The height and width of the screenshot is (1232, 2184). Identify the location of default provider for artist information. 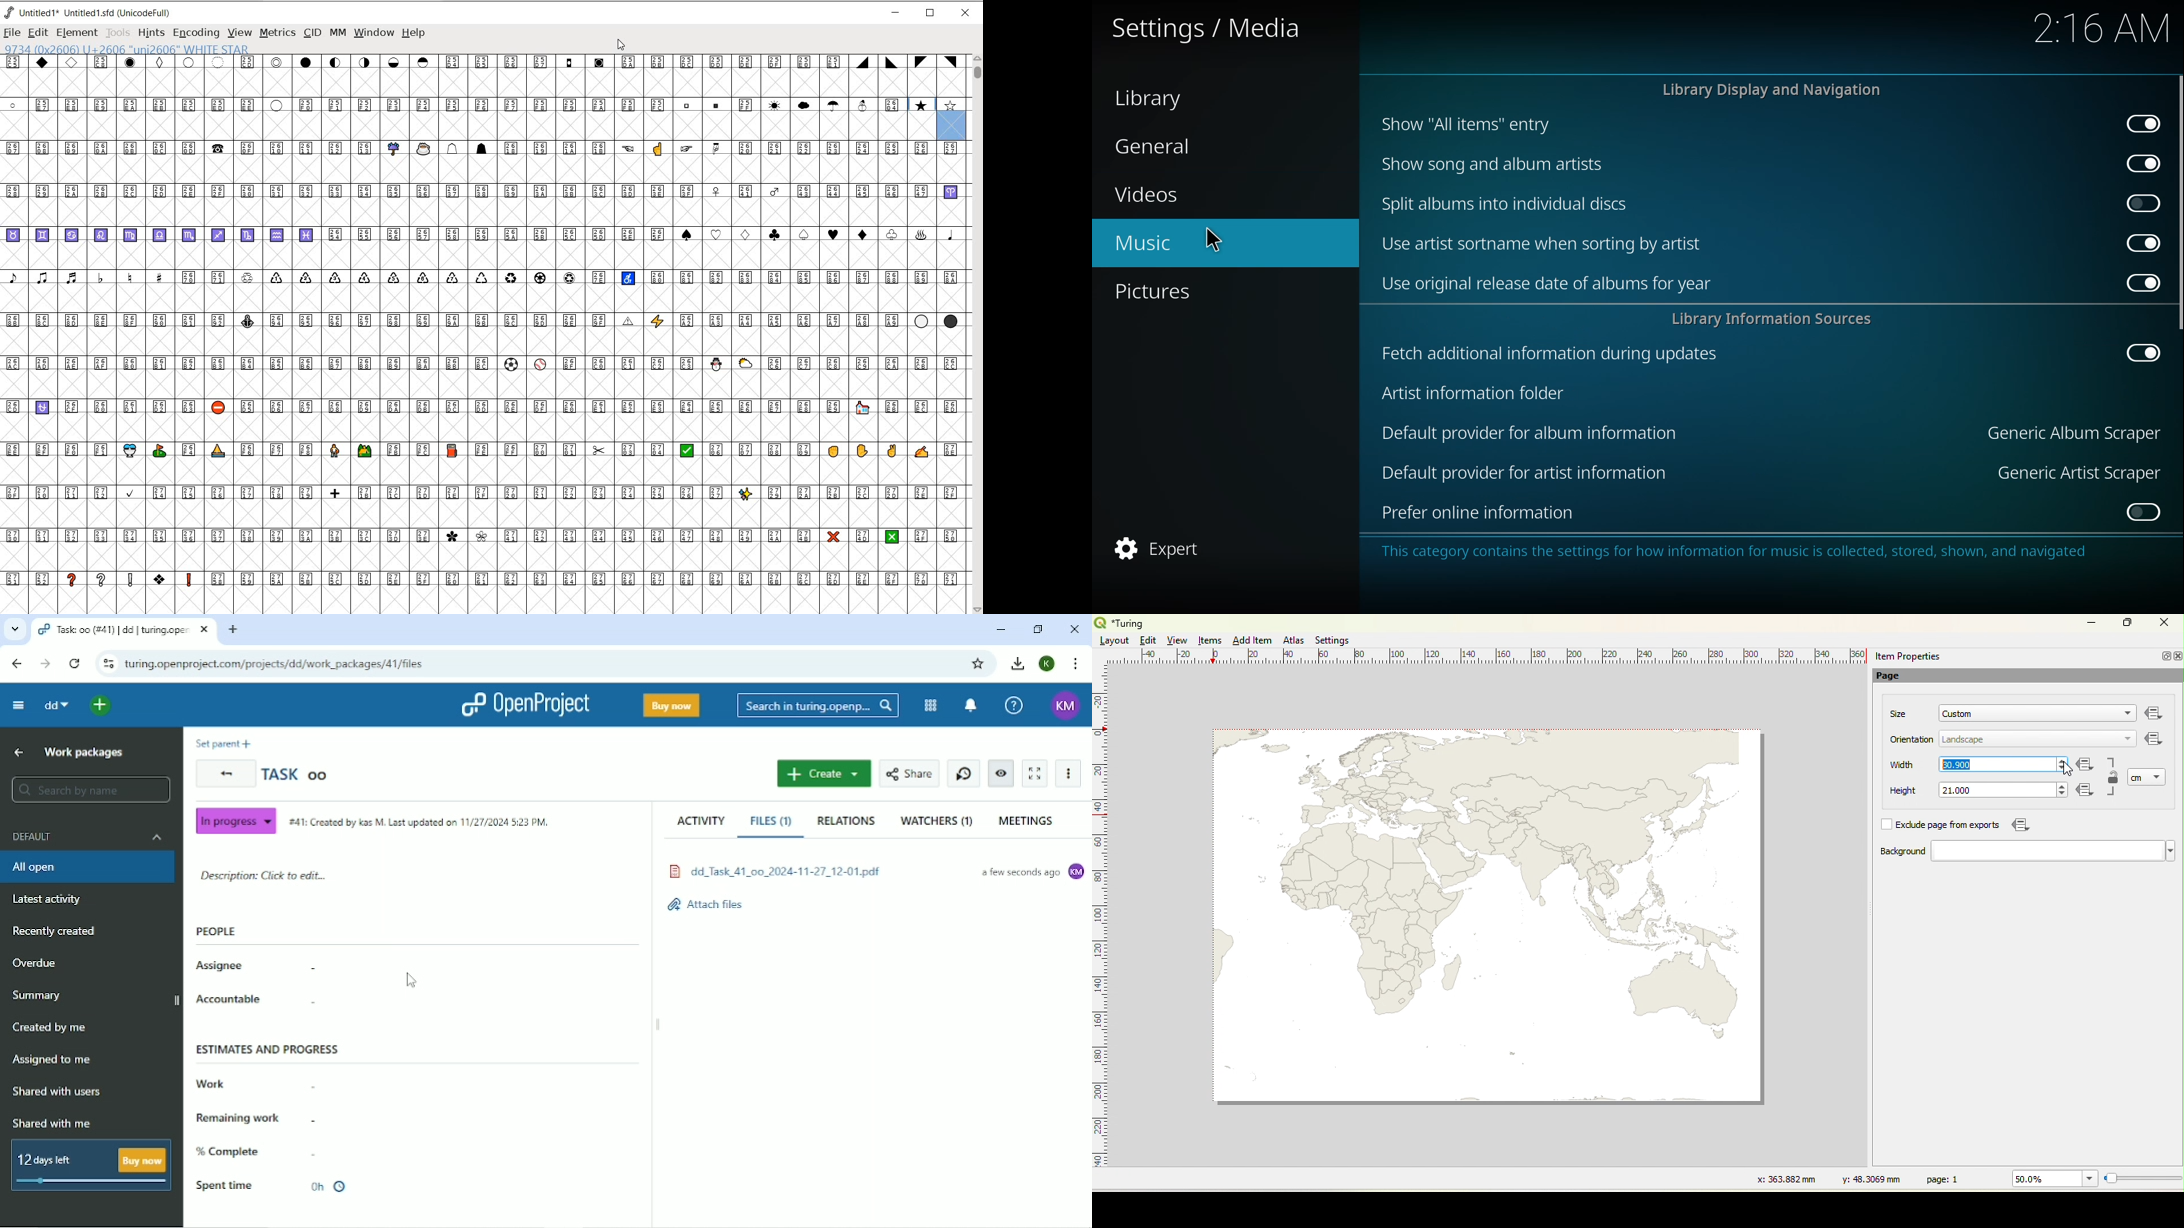
(1530, 473).